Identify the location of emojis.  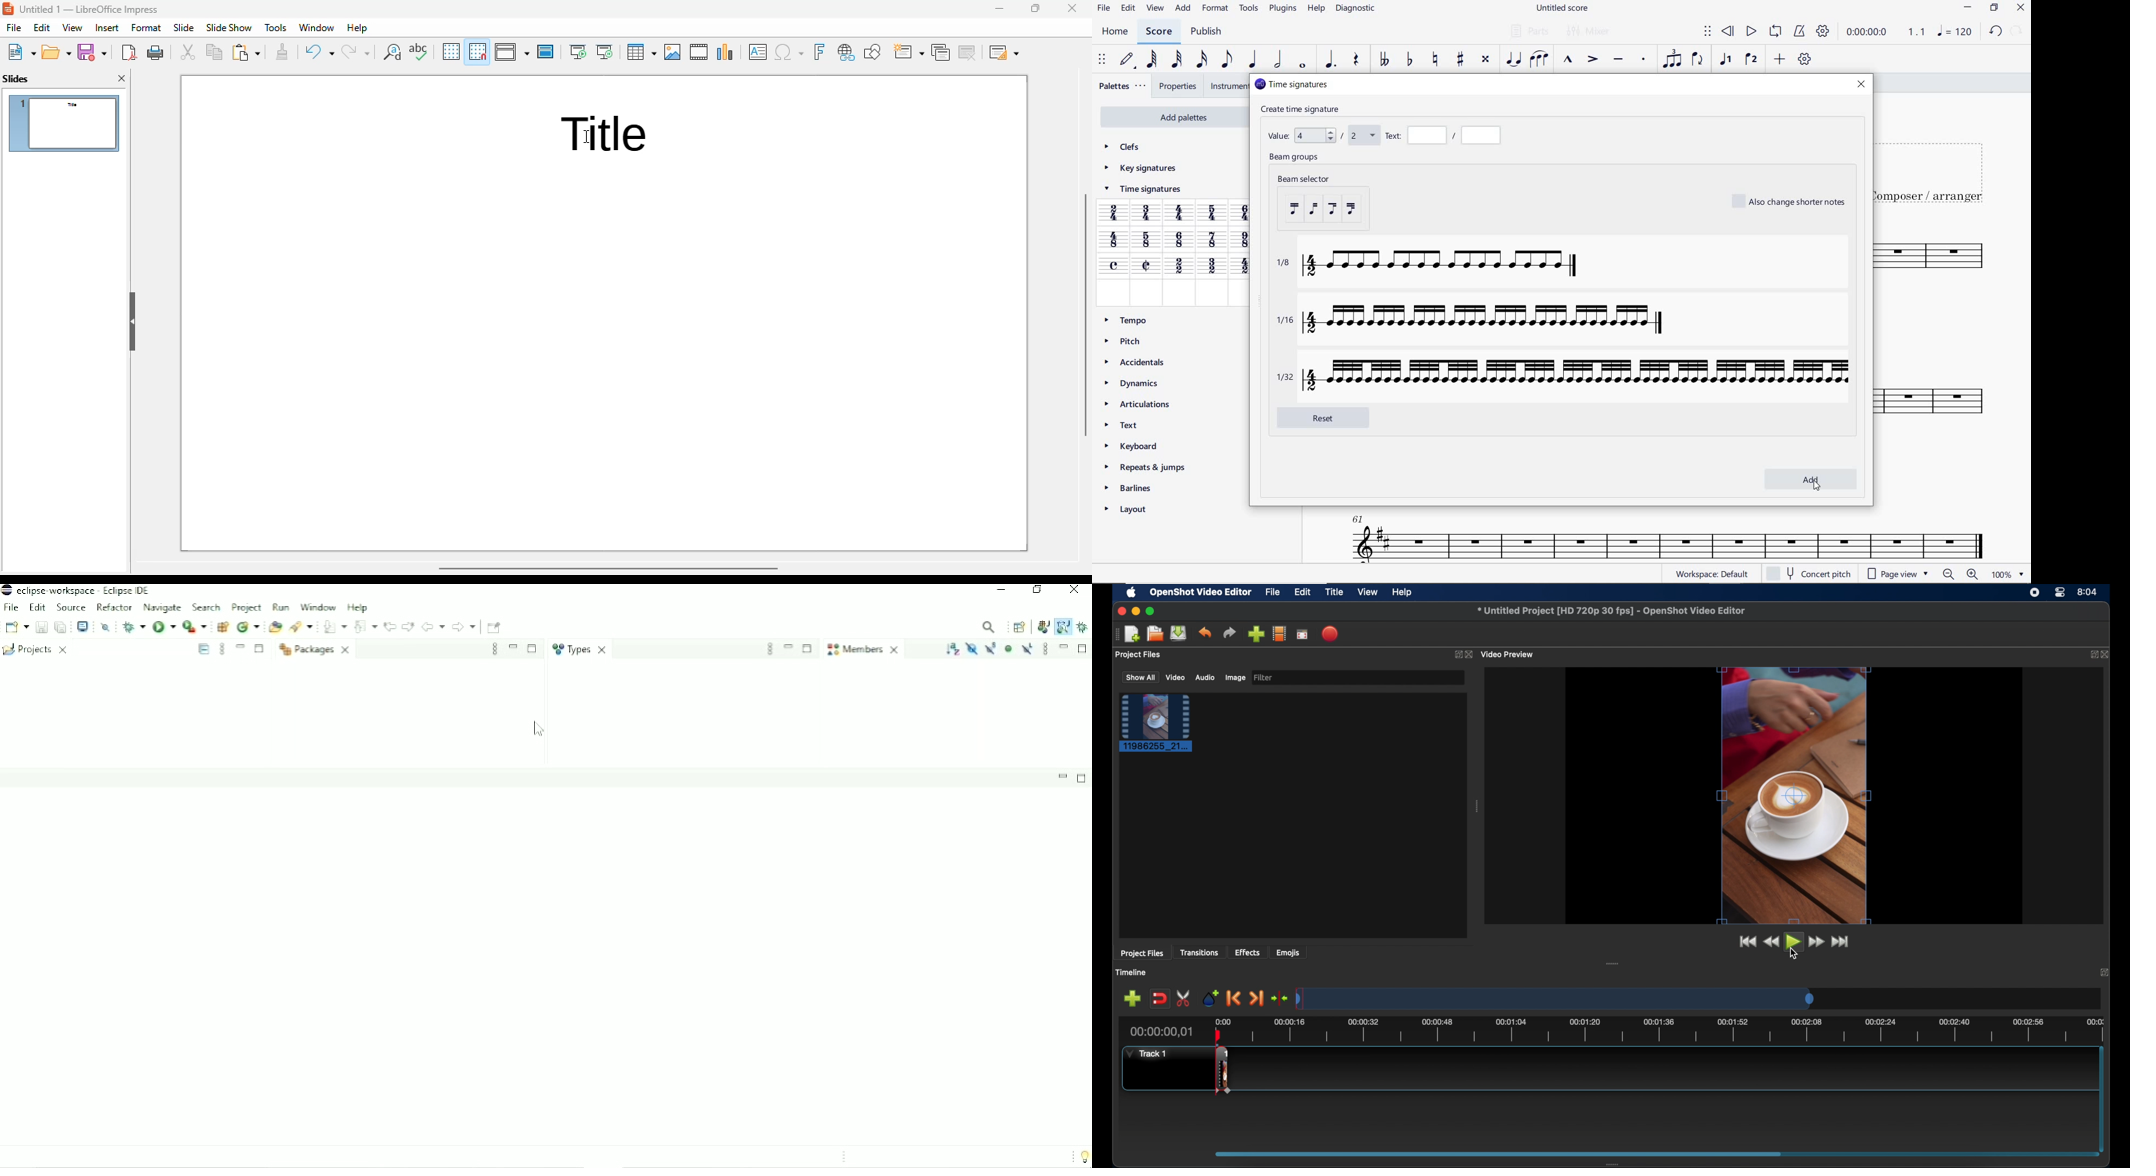
(1288, 953).